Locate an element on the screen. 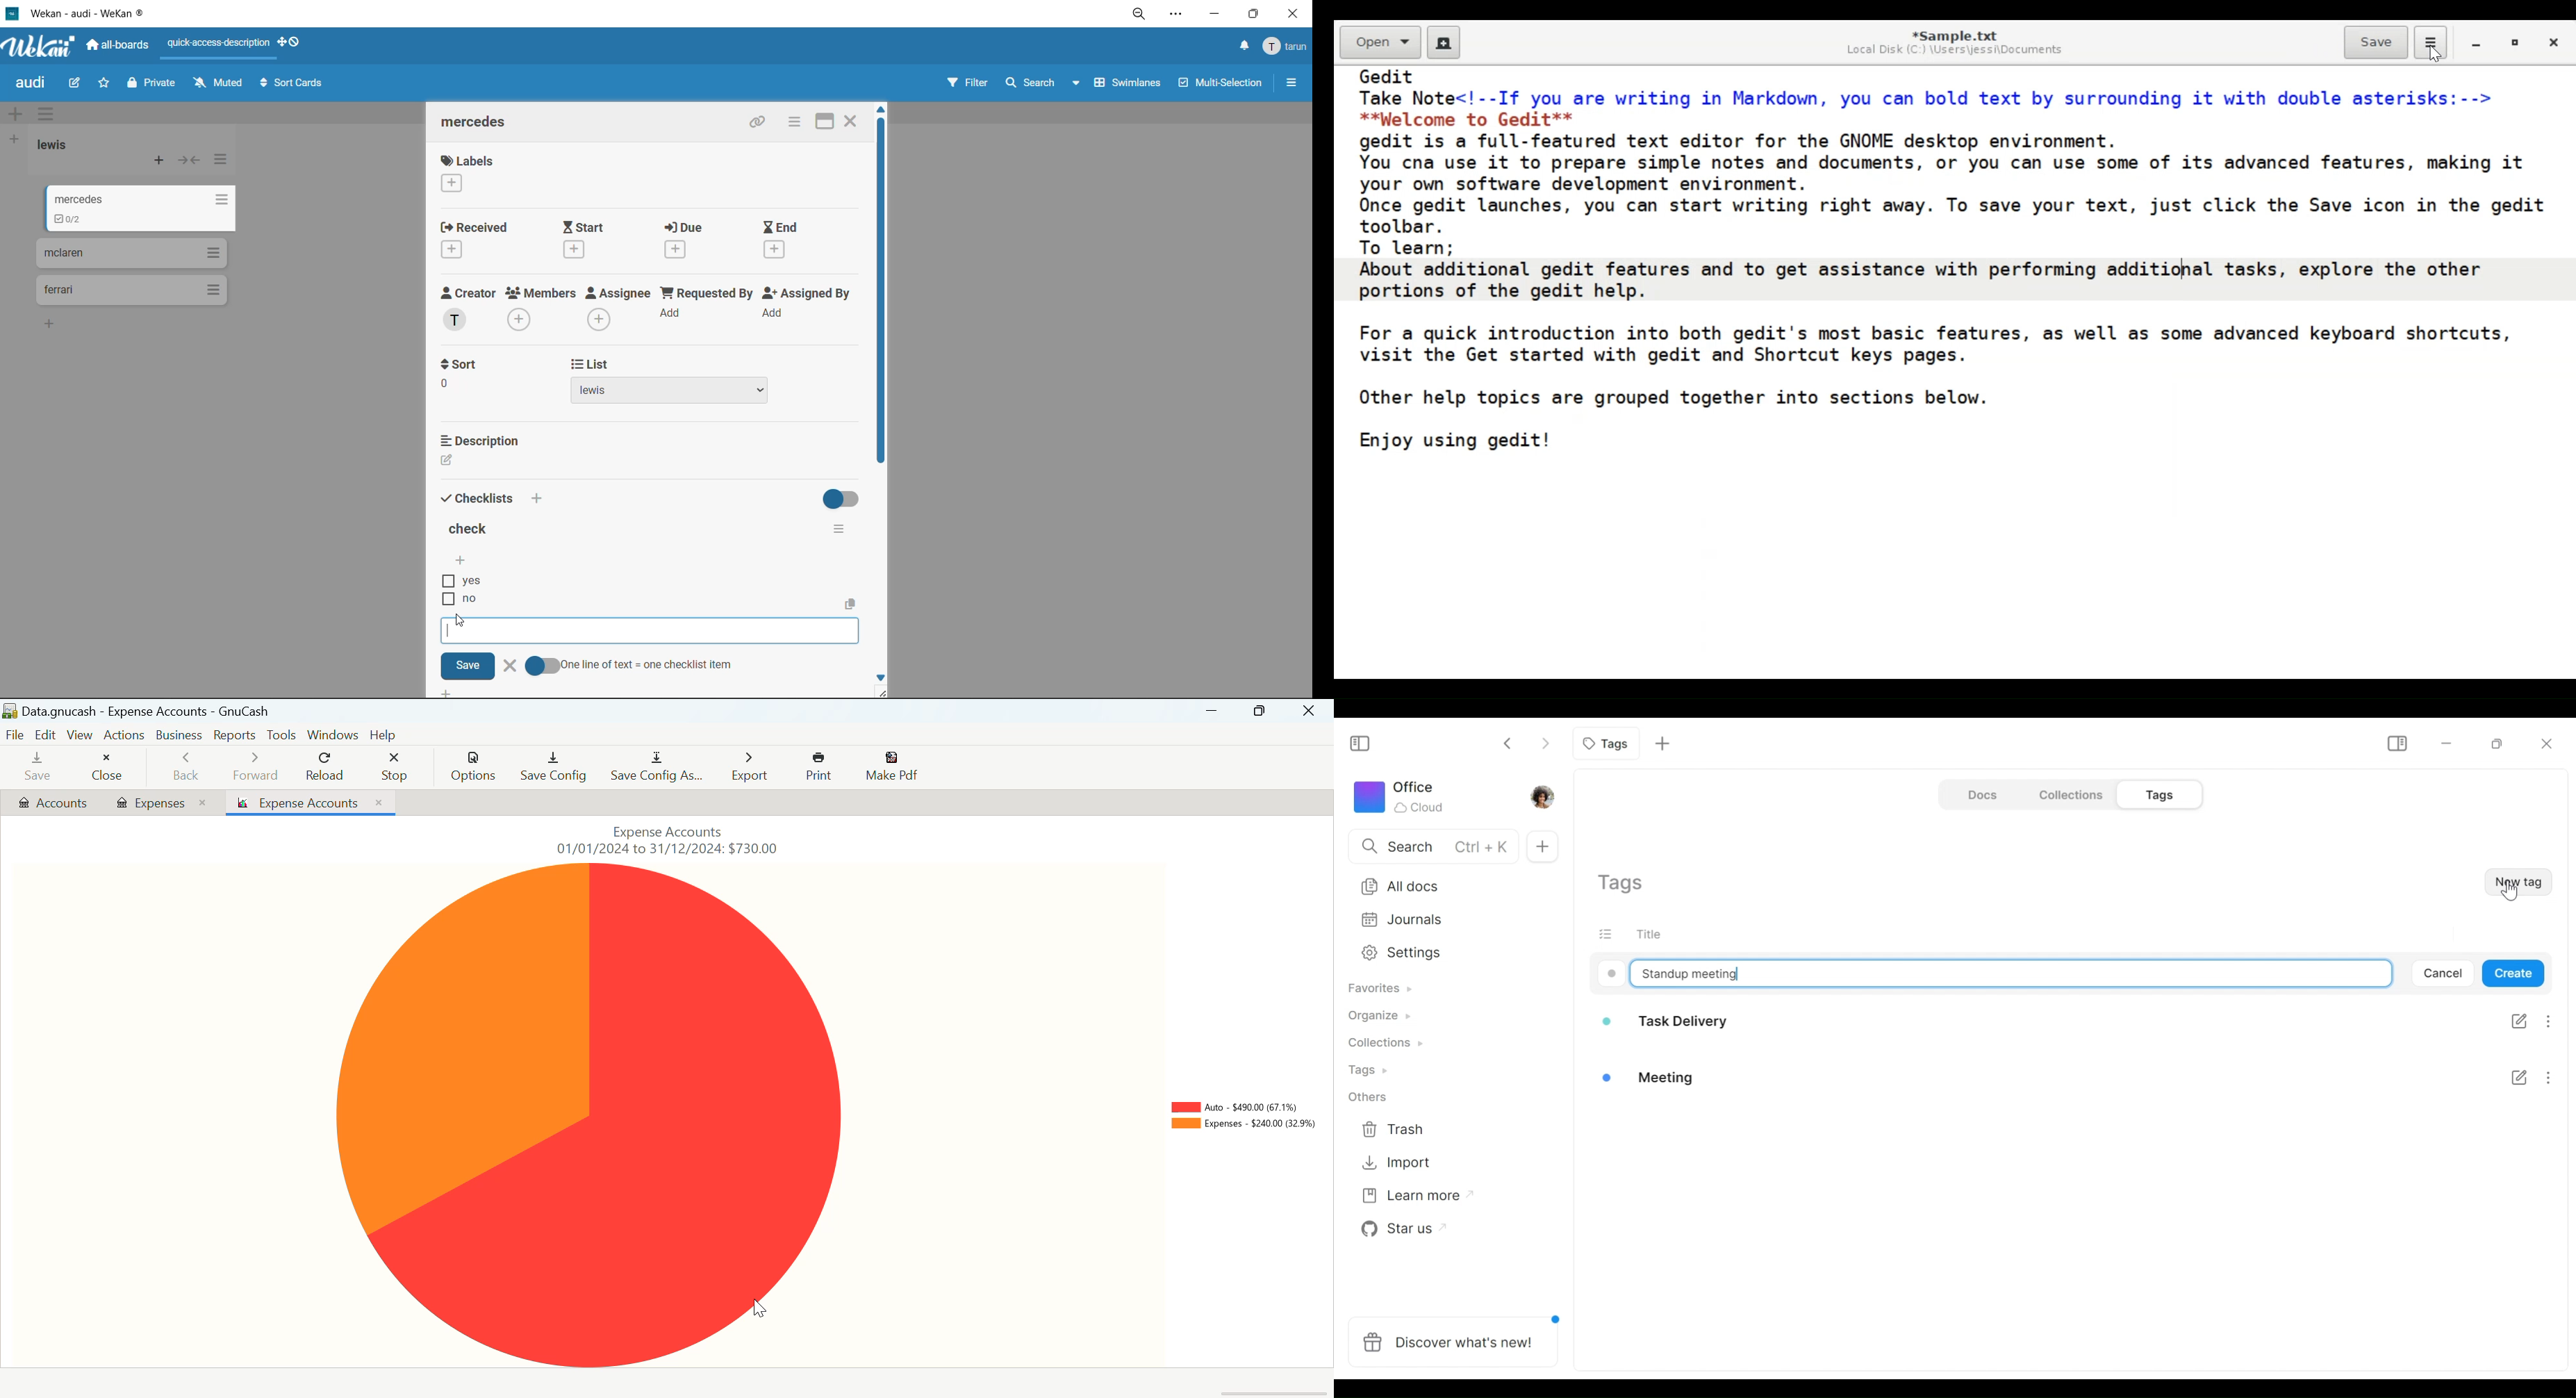 Image resolution: width=2576 pixels, height=1400 pixels. Expense Accounts 01/01/2024 to 31/12/2024: $730.00 is located at coordinates (675, 839).